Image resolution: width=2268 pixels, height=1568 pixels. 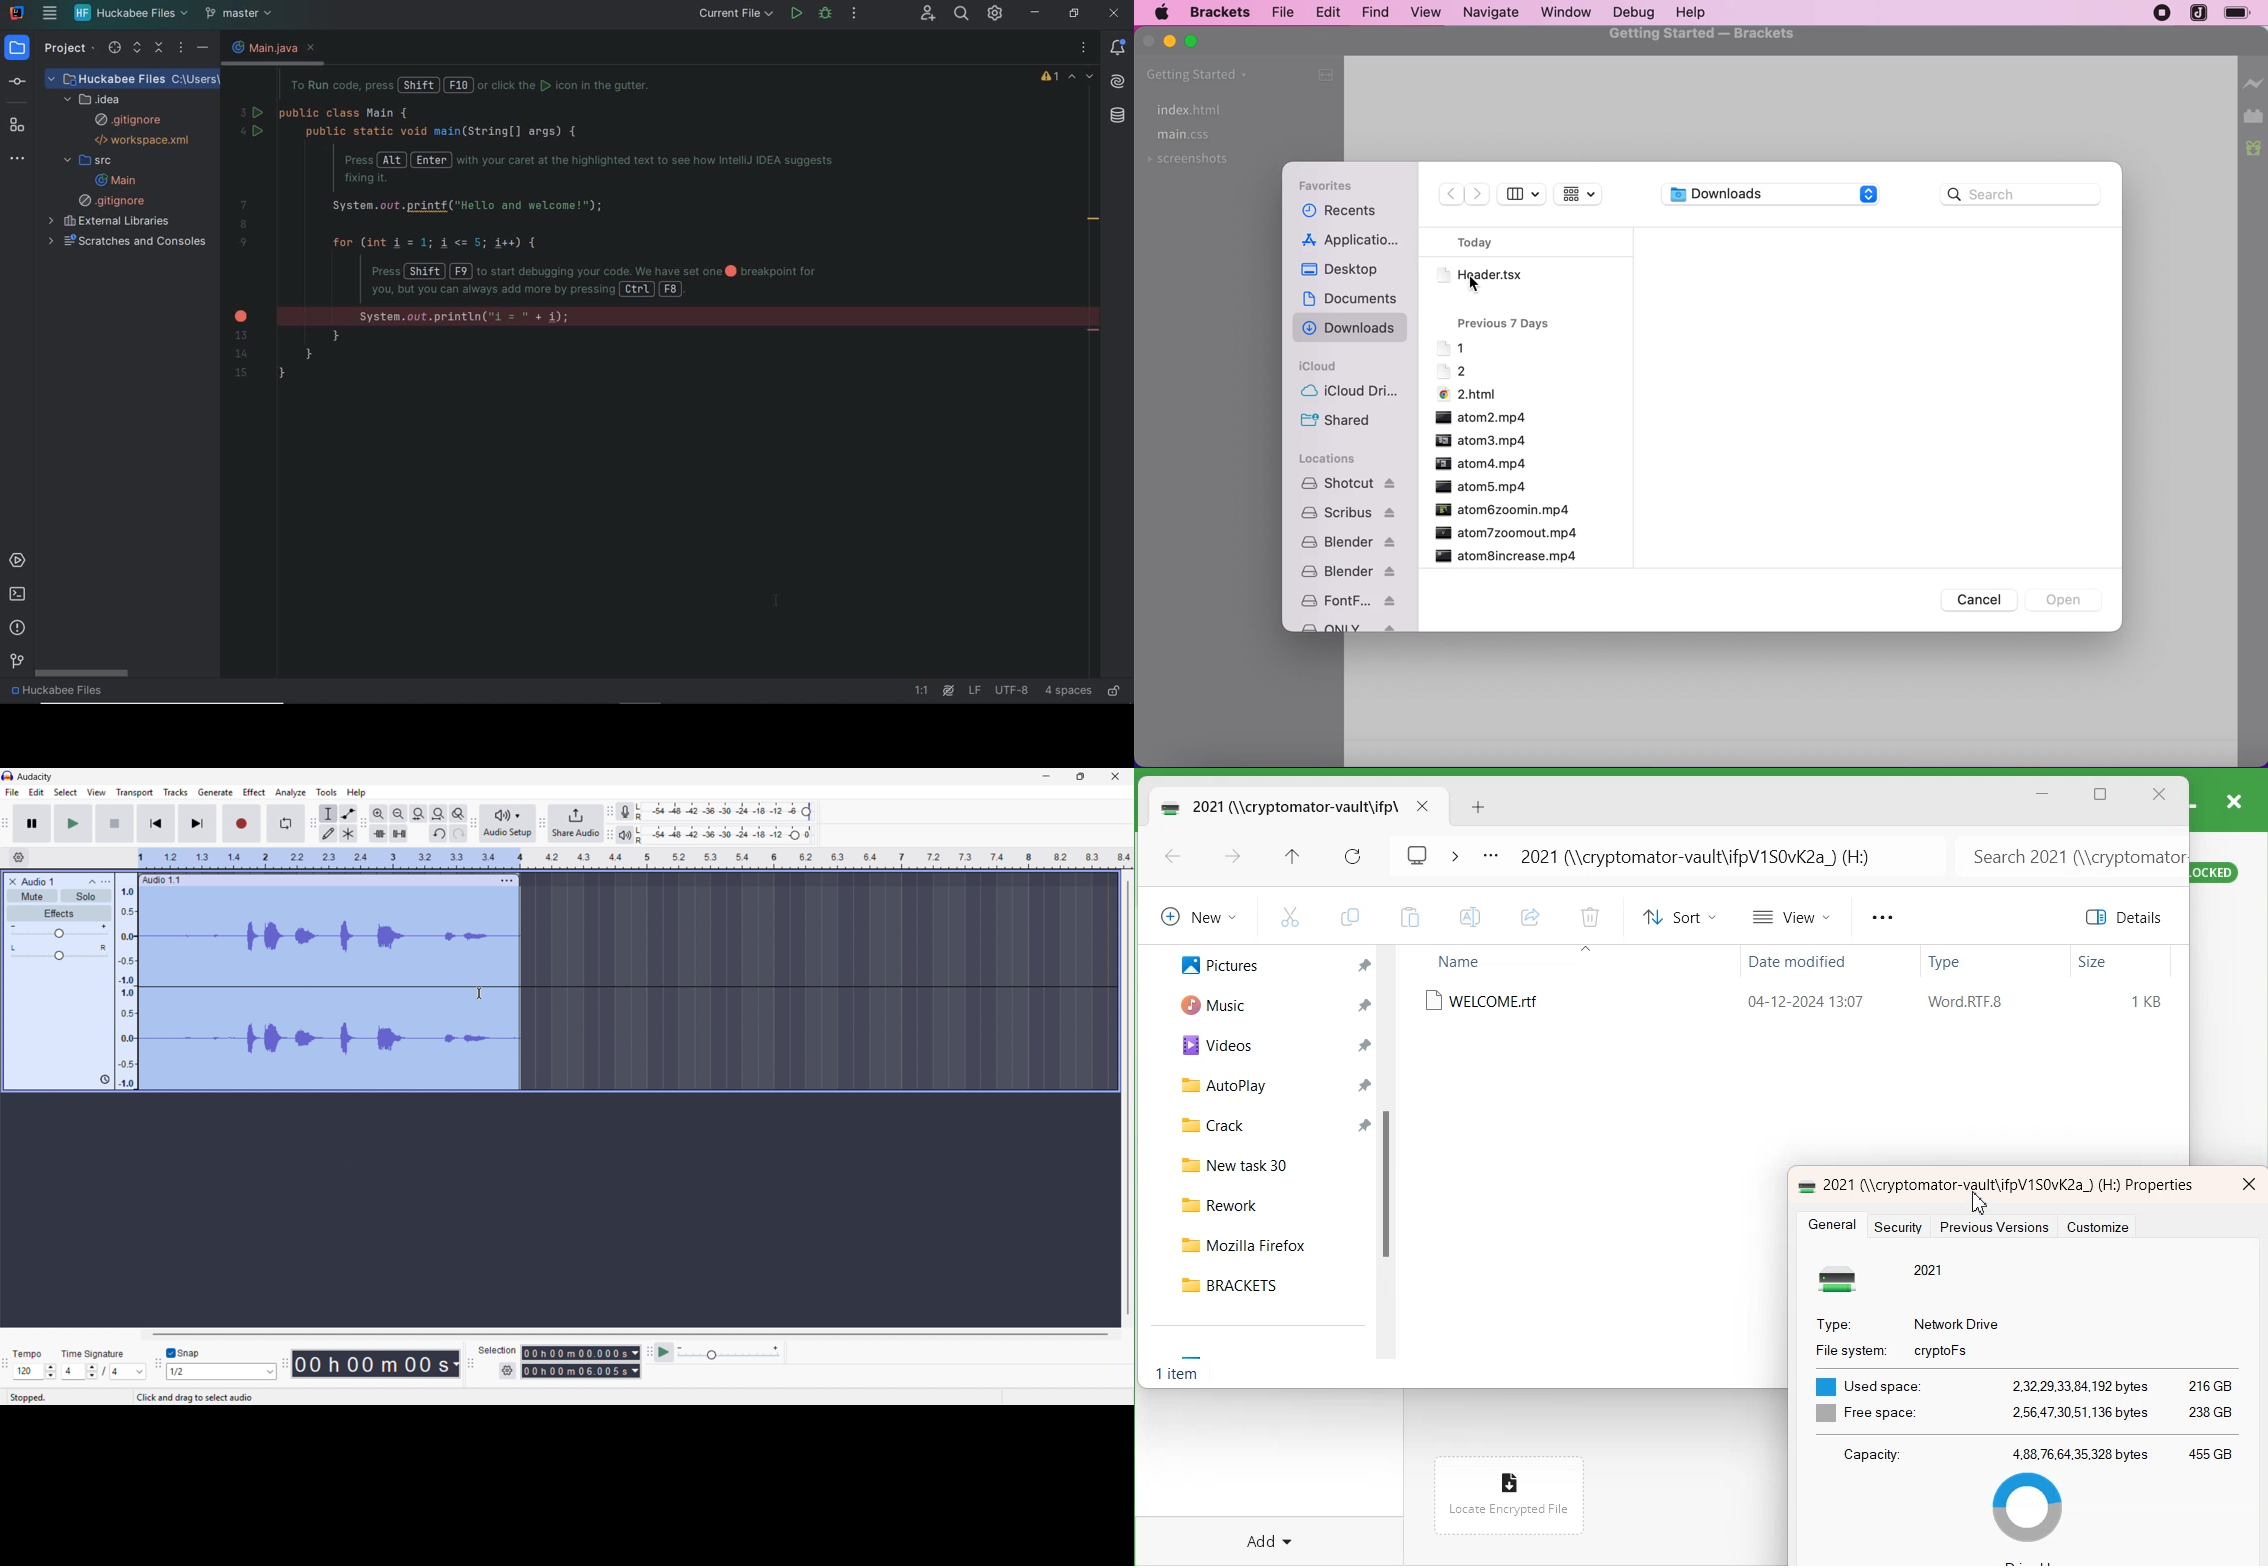 I want to click on documents, so click(x=1353, y=300).